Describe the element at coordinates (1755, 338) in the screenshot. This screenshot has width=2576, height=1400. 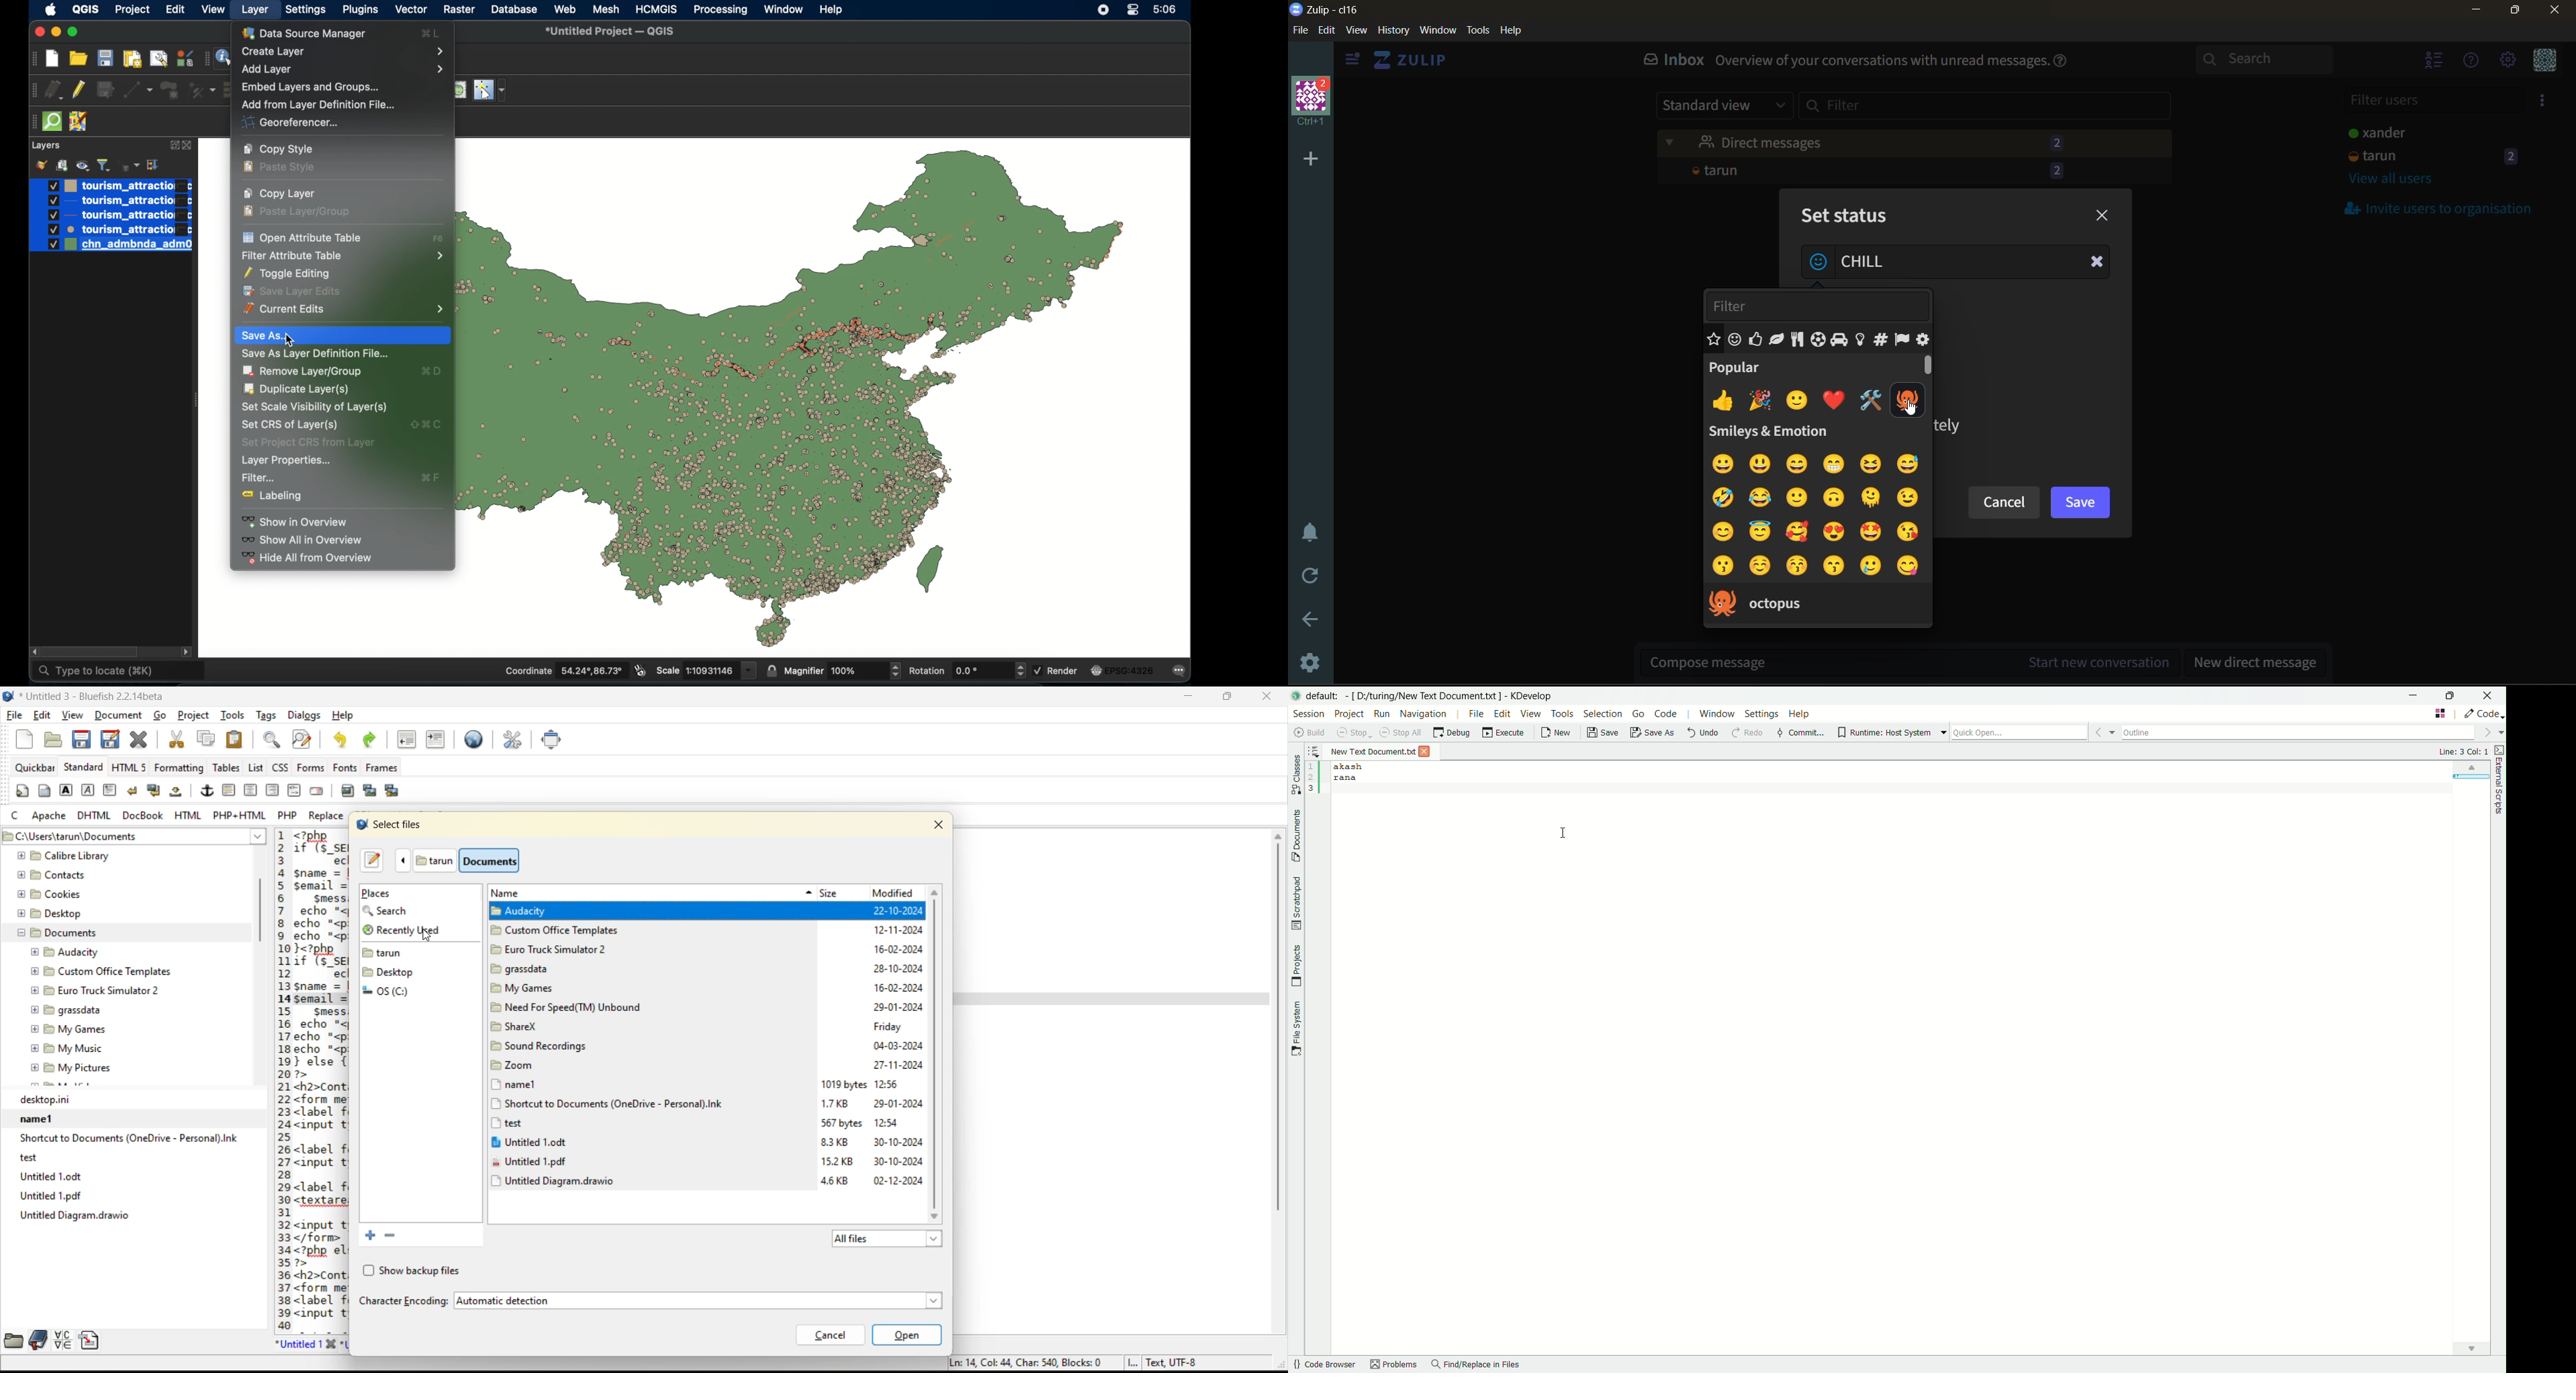
I see `emoji` at that location.